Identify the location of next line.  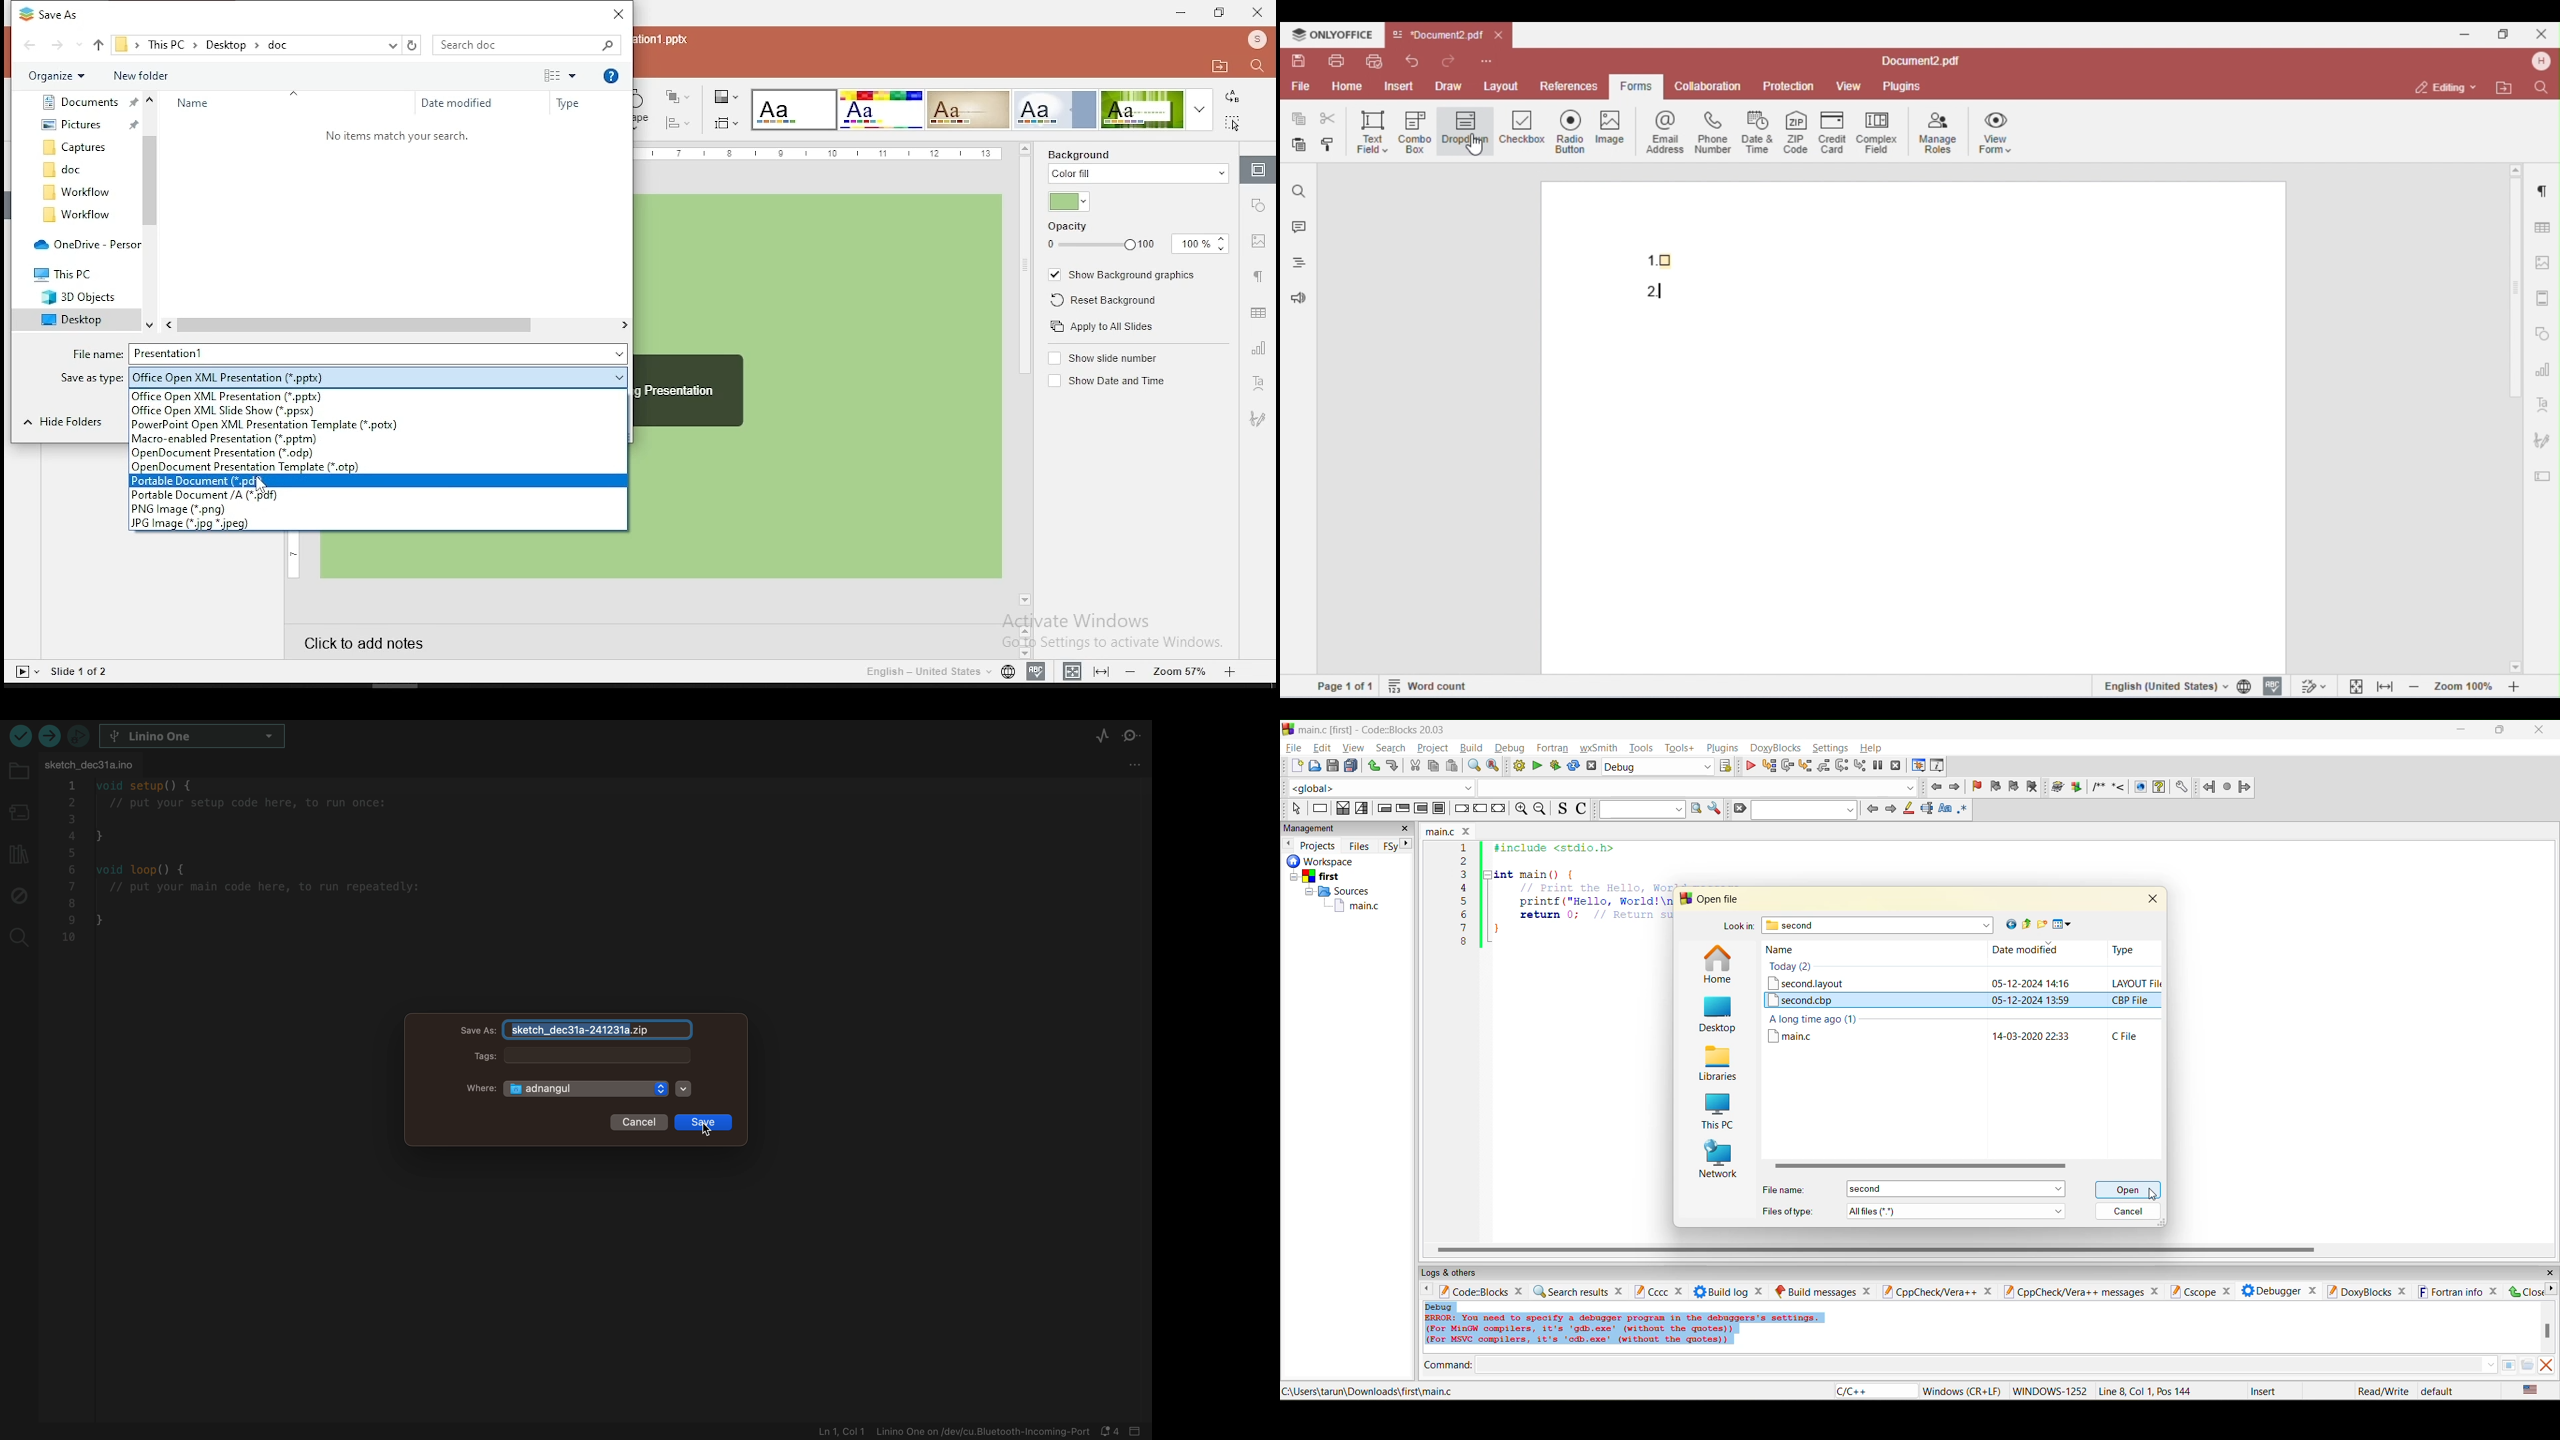
(1786, 766).